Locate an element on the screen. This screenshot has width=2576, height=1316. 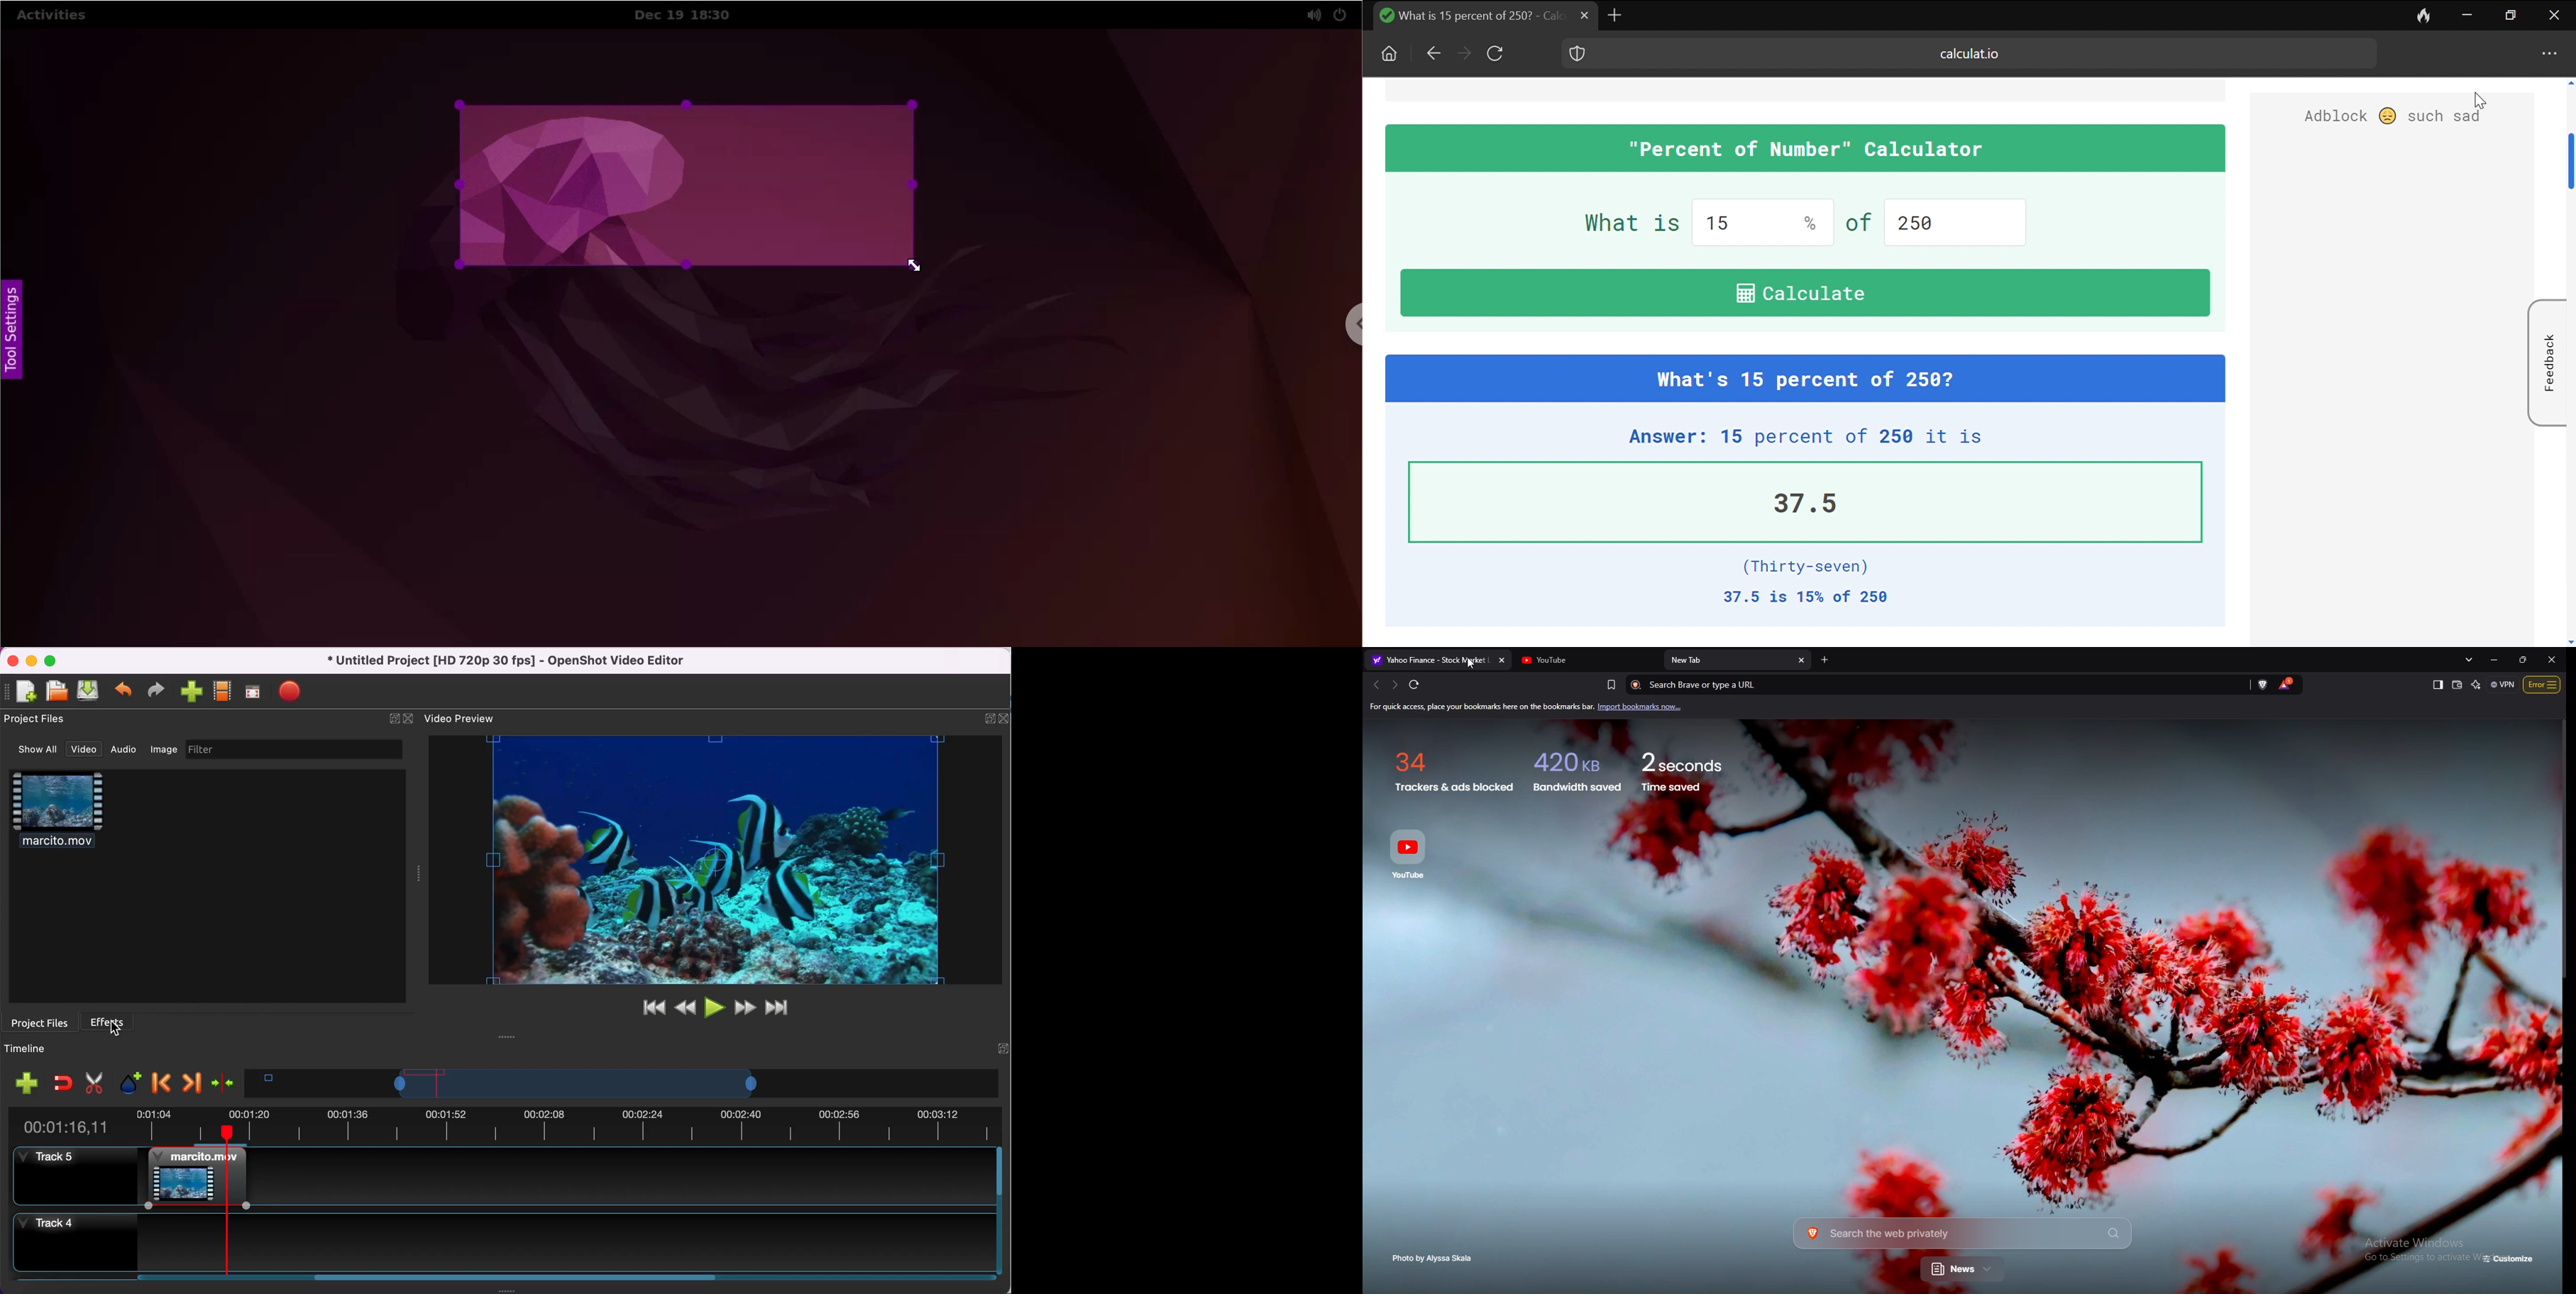
Home is located at coordinates (1391, 54).